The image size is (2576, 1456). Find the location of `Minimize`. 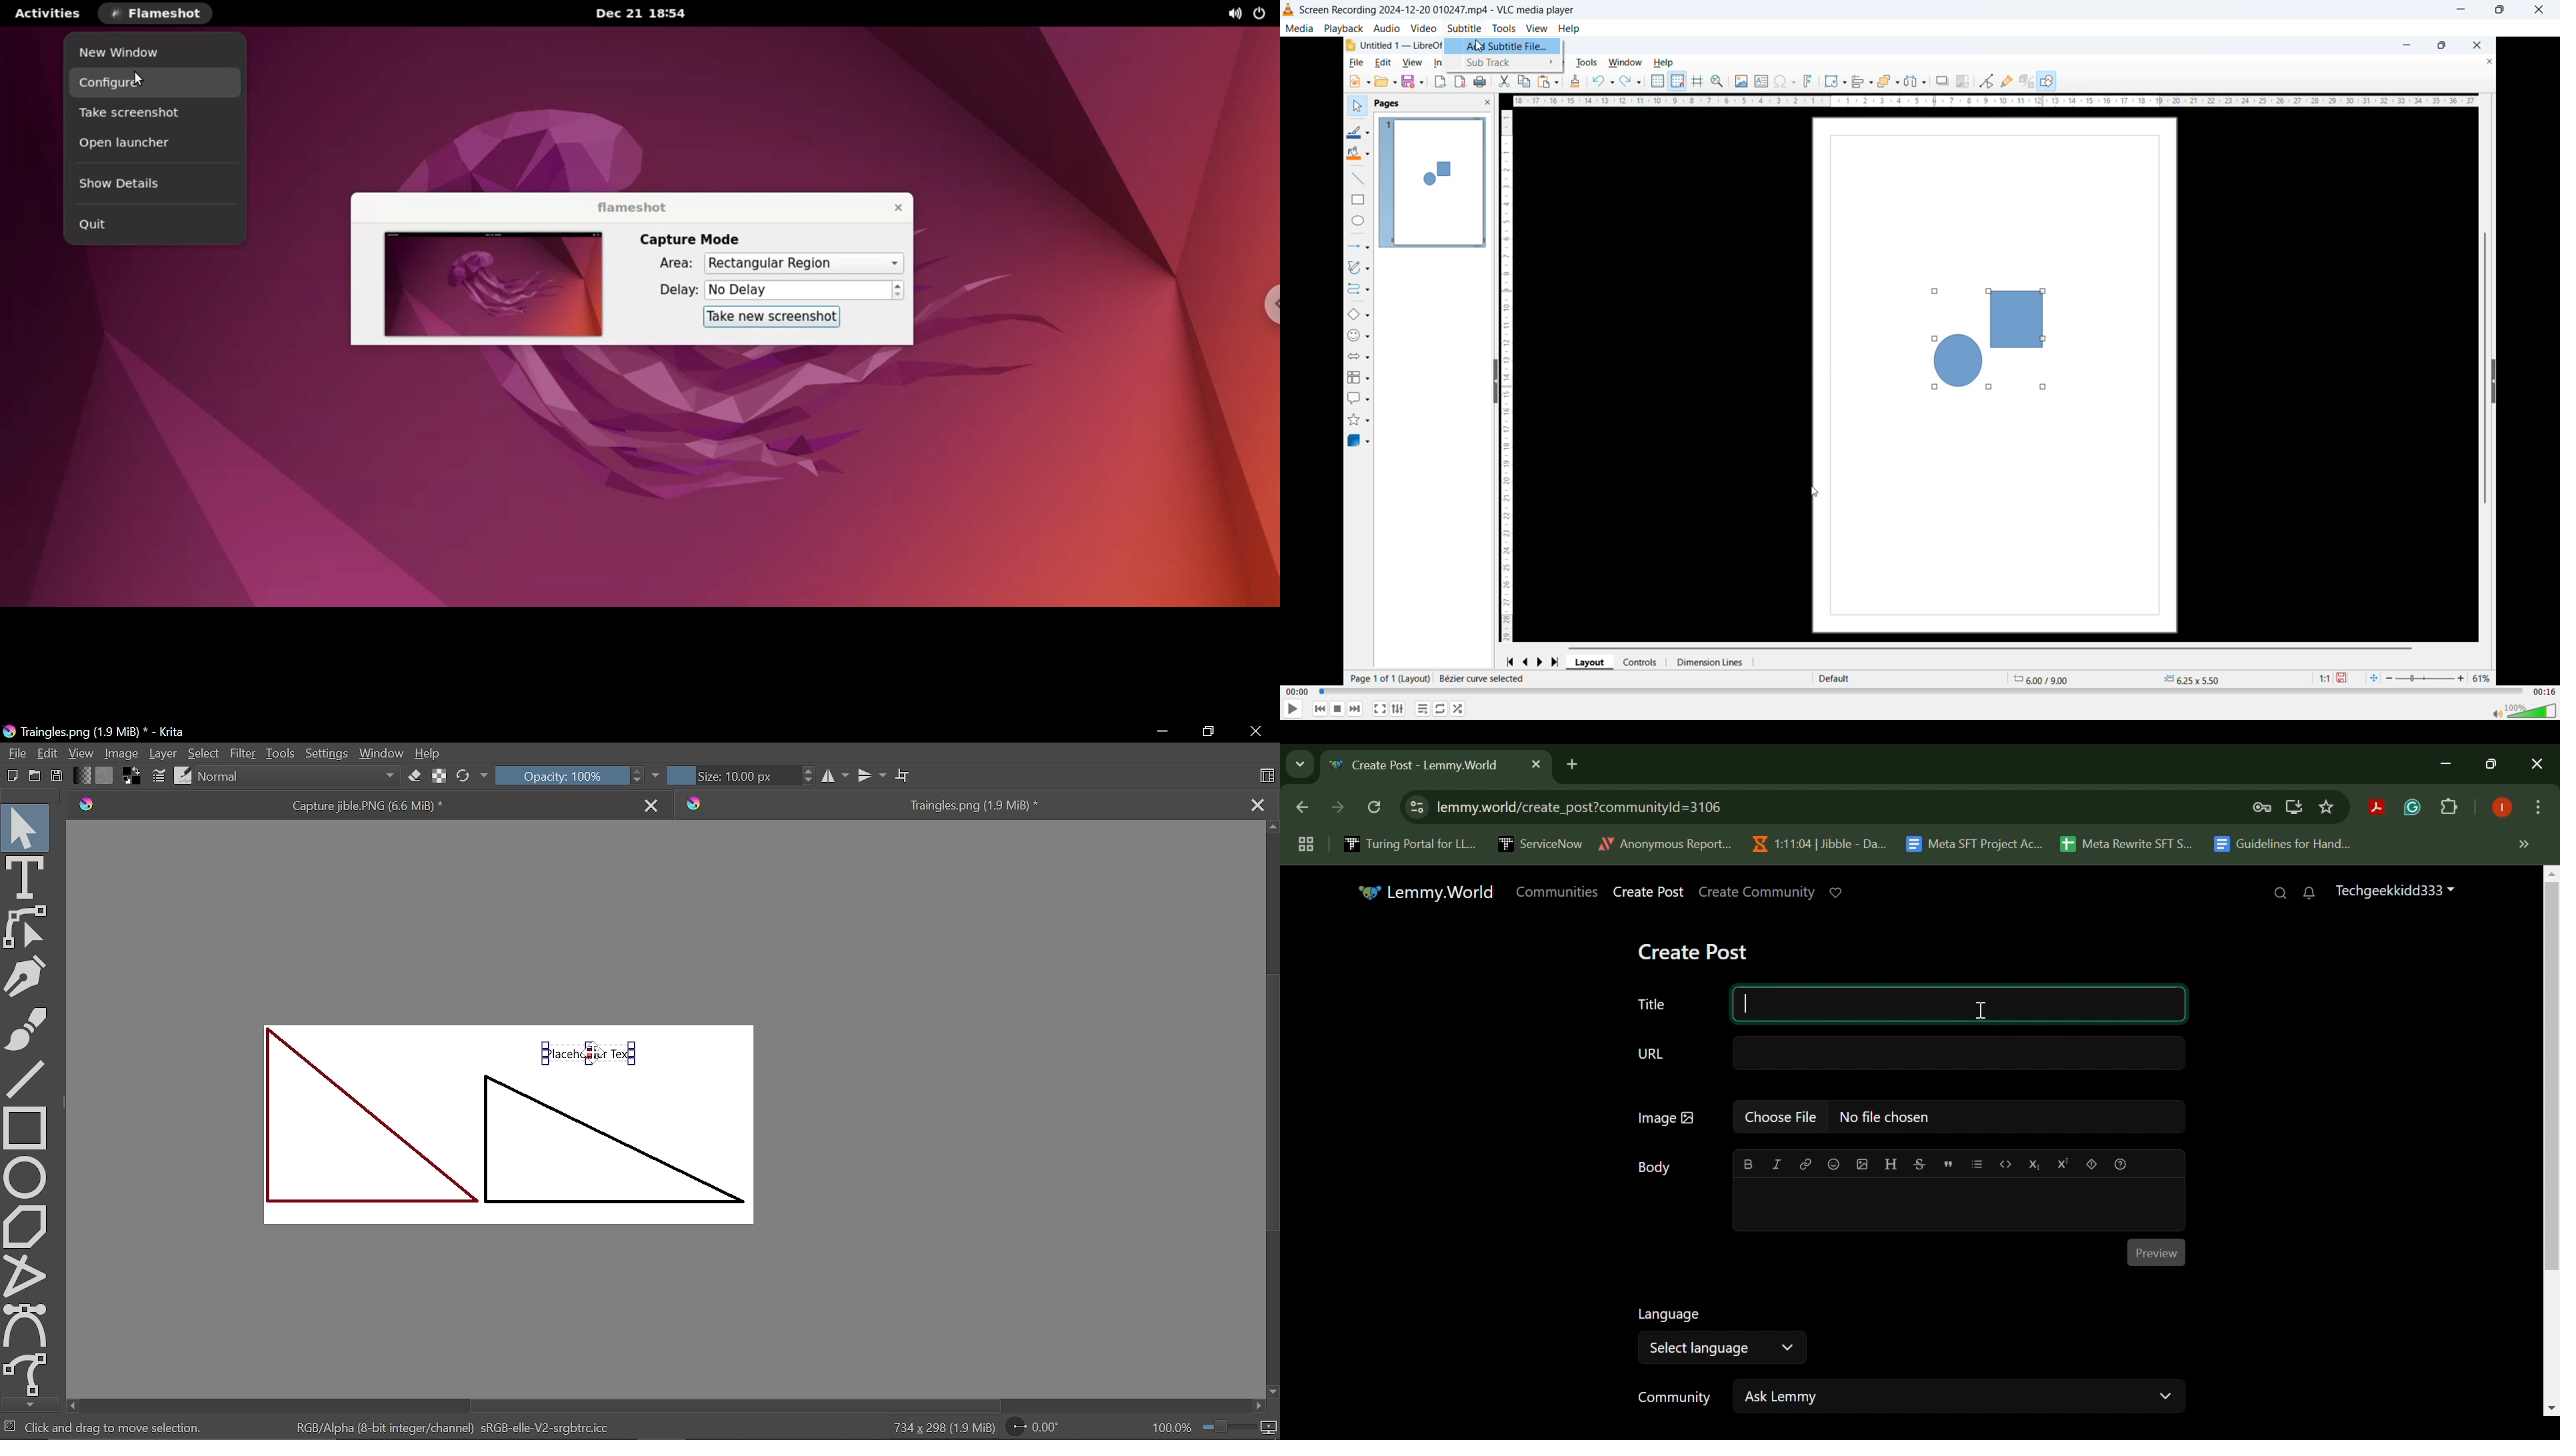

Minimize is located at coordinates (1164, 731).